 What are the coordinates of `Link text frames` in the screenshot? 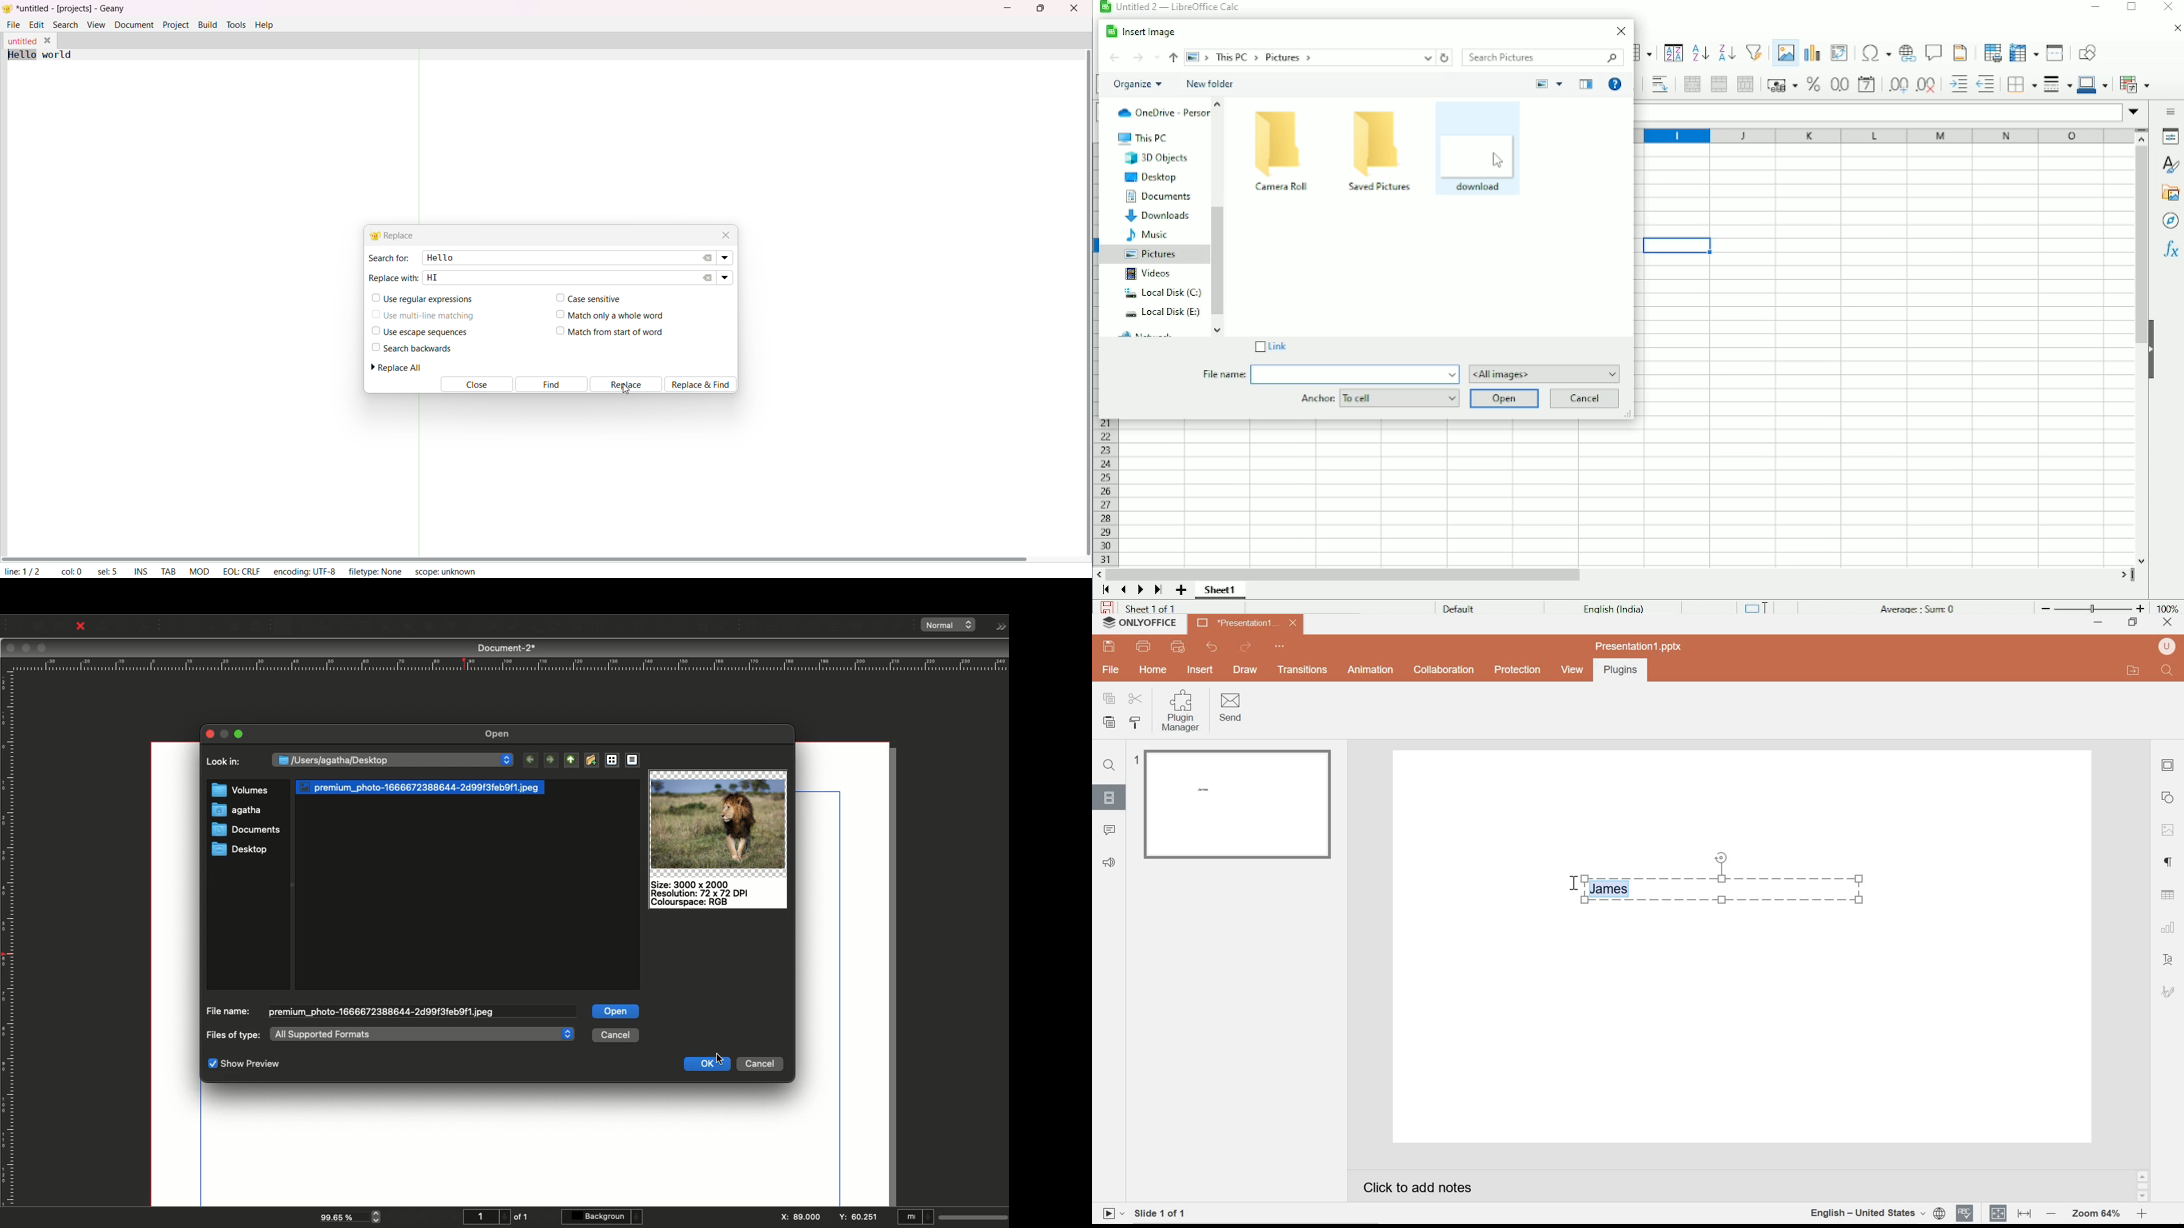 It's located at (634, 626).